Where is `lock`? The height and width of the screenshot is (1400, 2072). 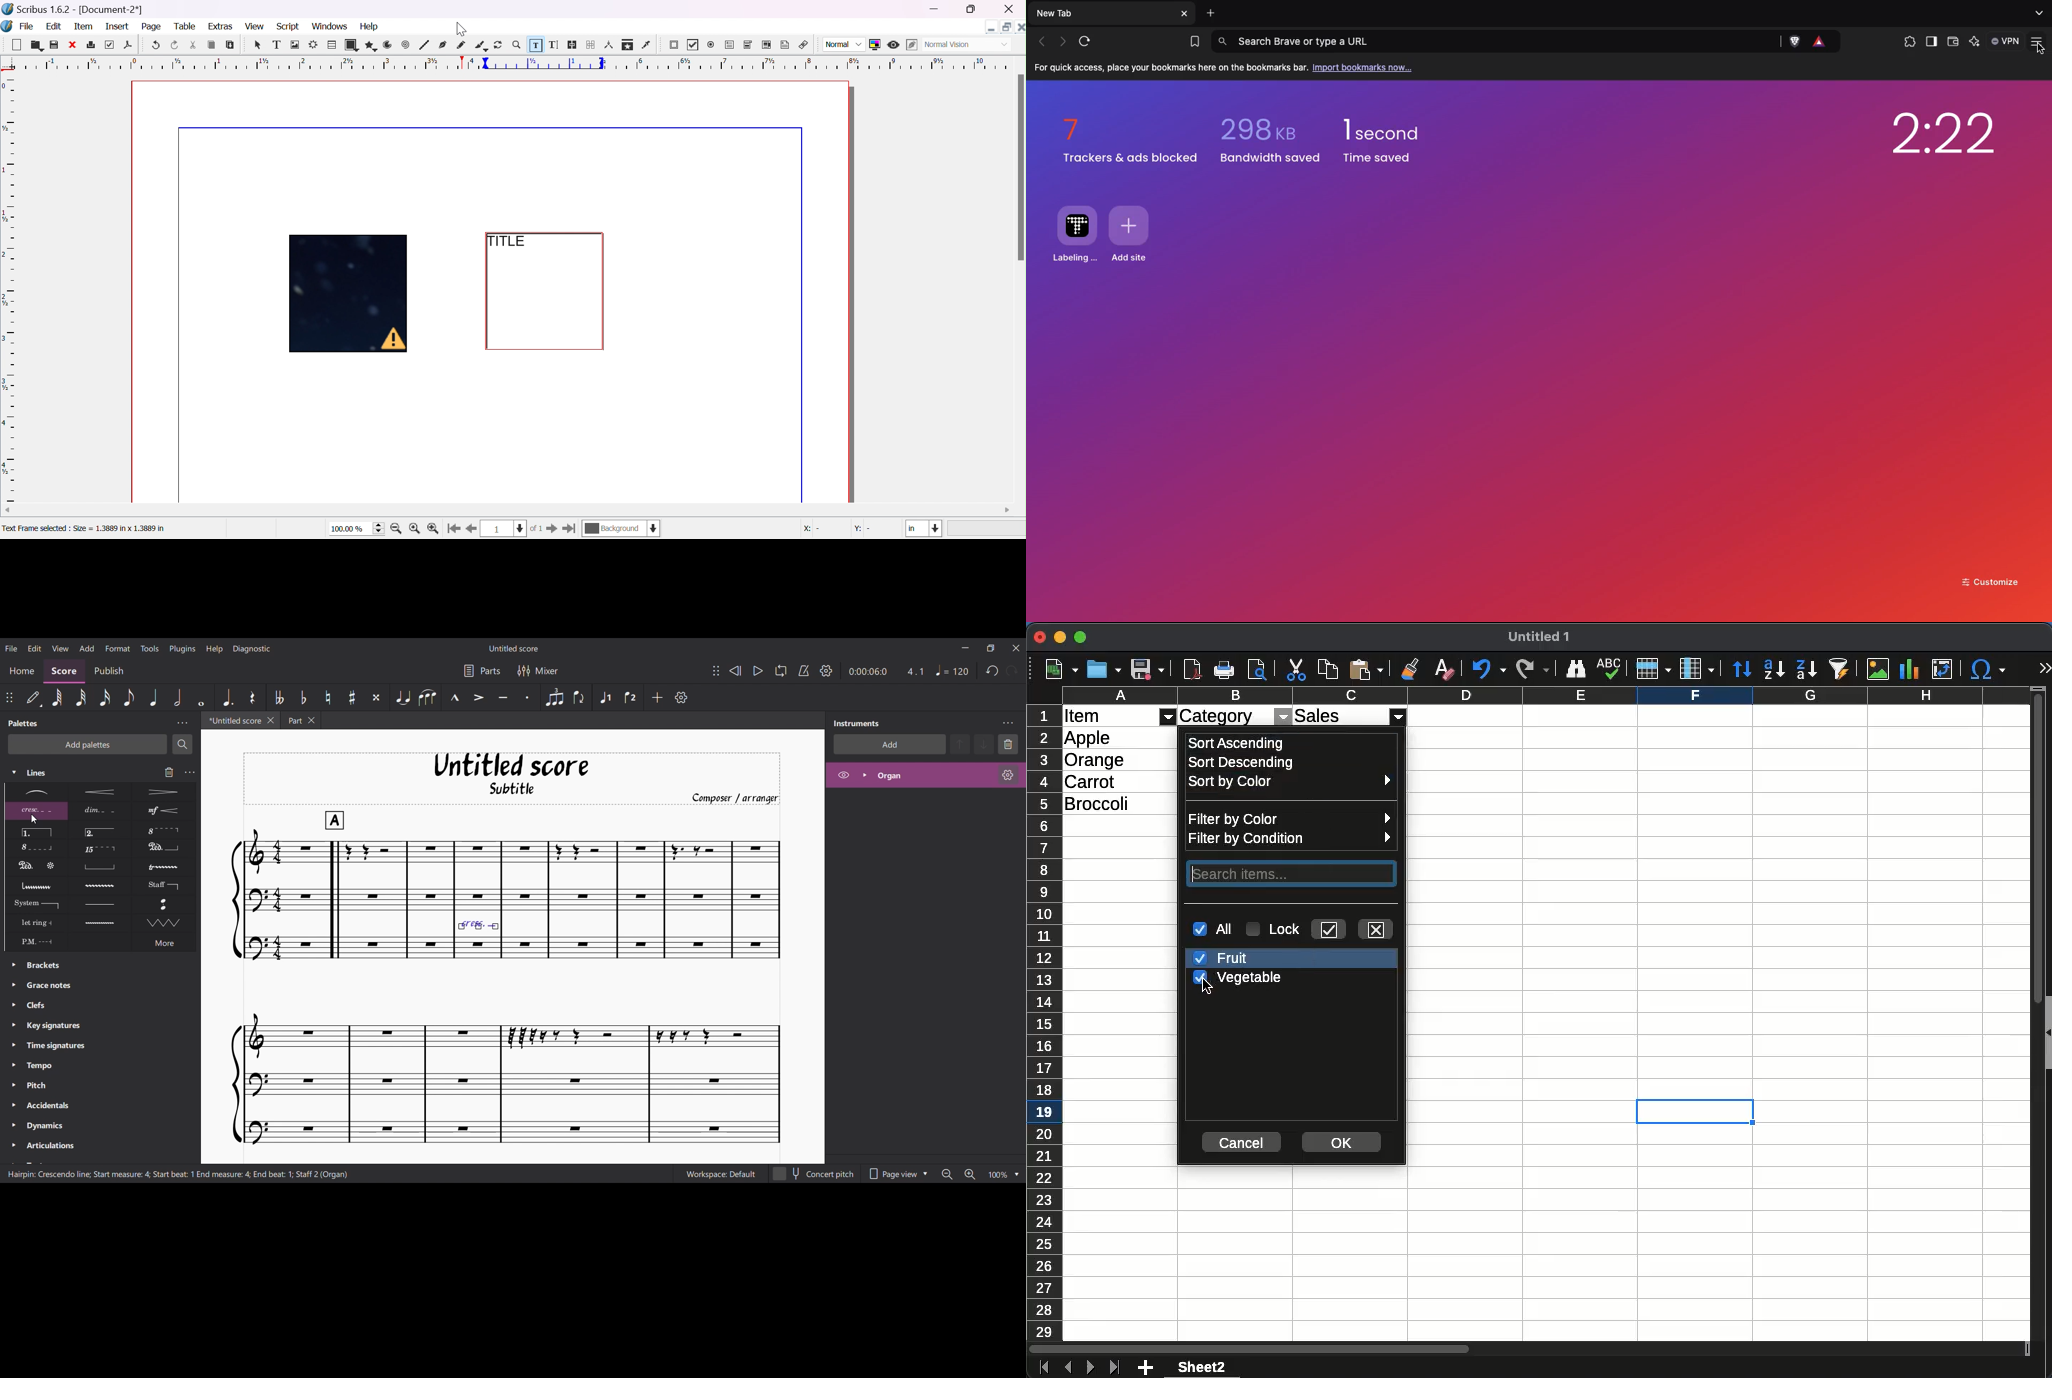 lock is located at coordinates (1275, 929).